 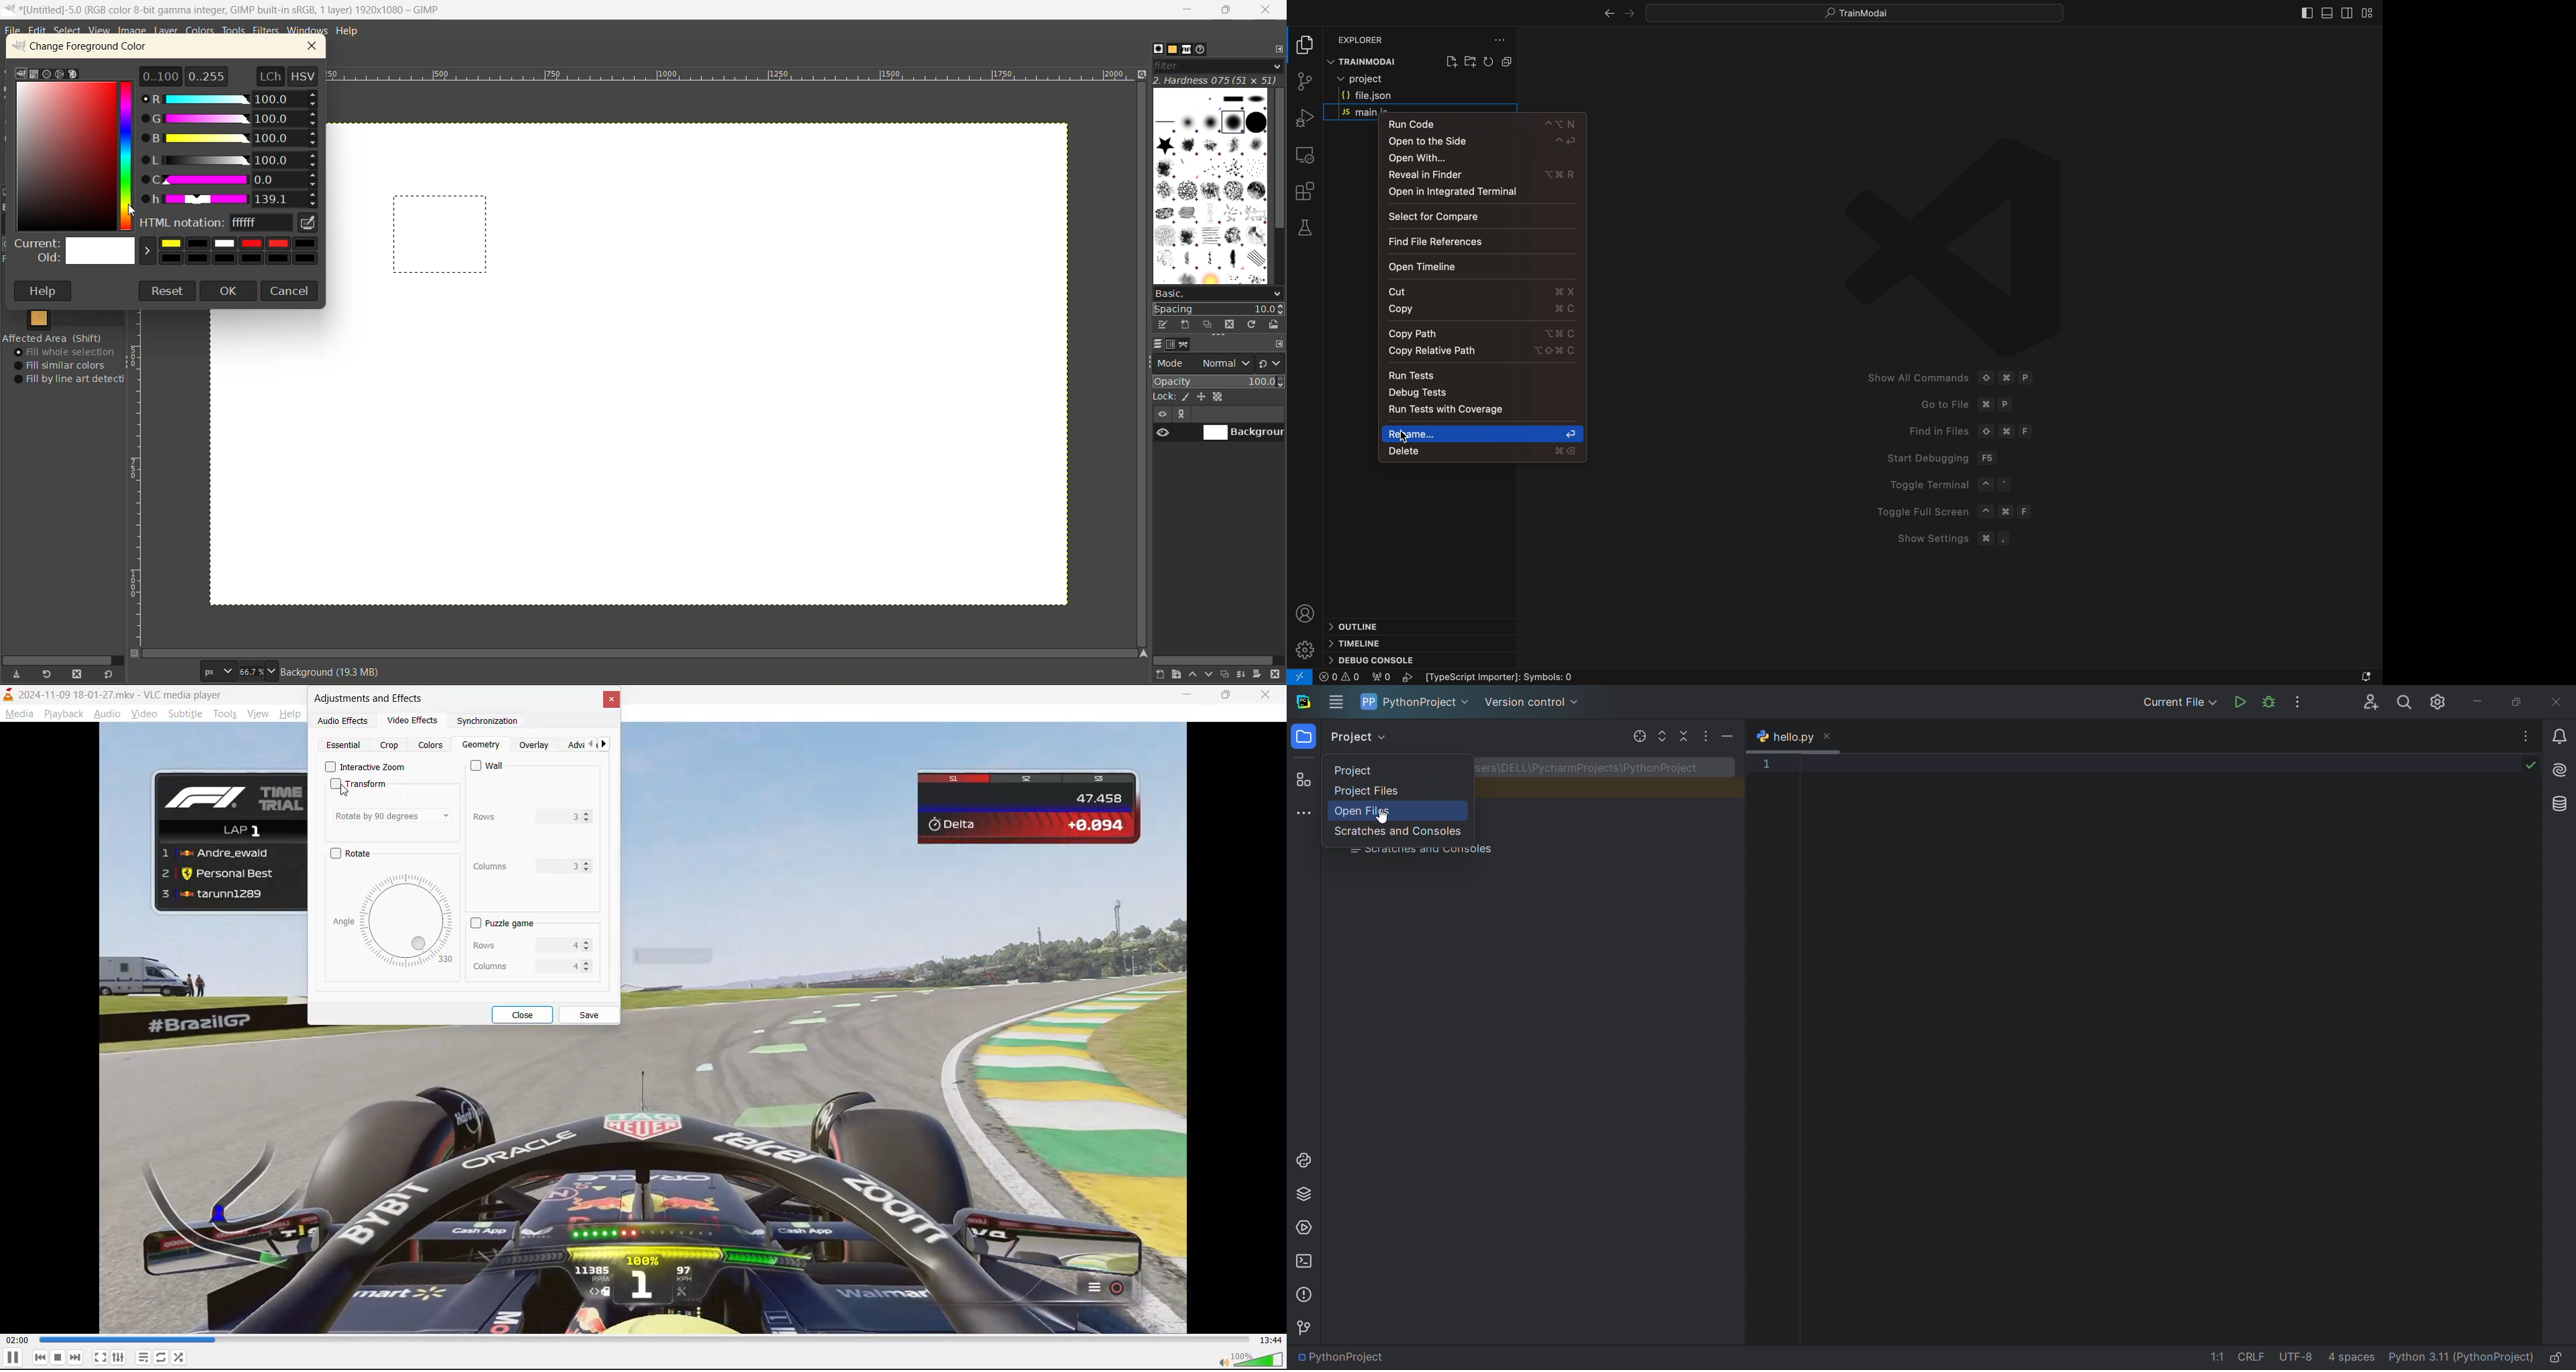 What do you see at coordinates (1373, 63) in the screenshot?
I see `TRAINMODAI` at bounding box center [1373, 63].